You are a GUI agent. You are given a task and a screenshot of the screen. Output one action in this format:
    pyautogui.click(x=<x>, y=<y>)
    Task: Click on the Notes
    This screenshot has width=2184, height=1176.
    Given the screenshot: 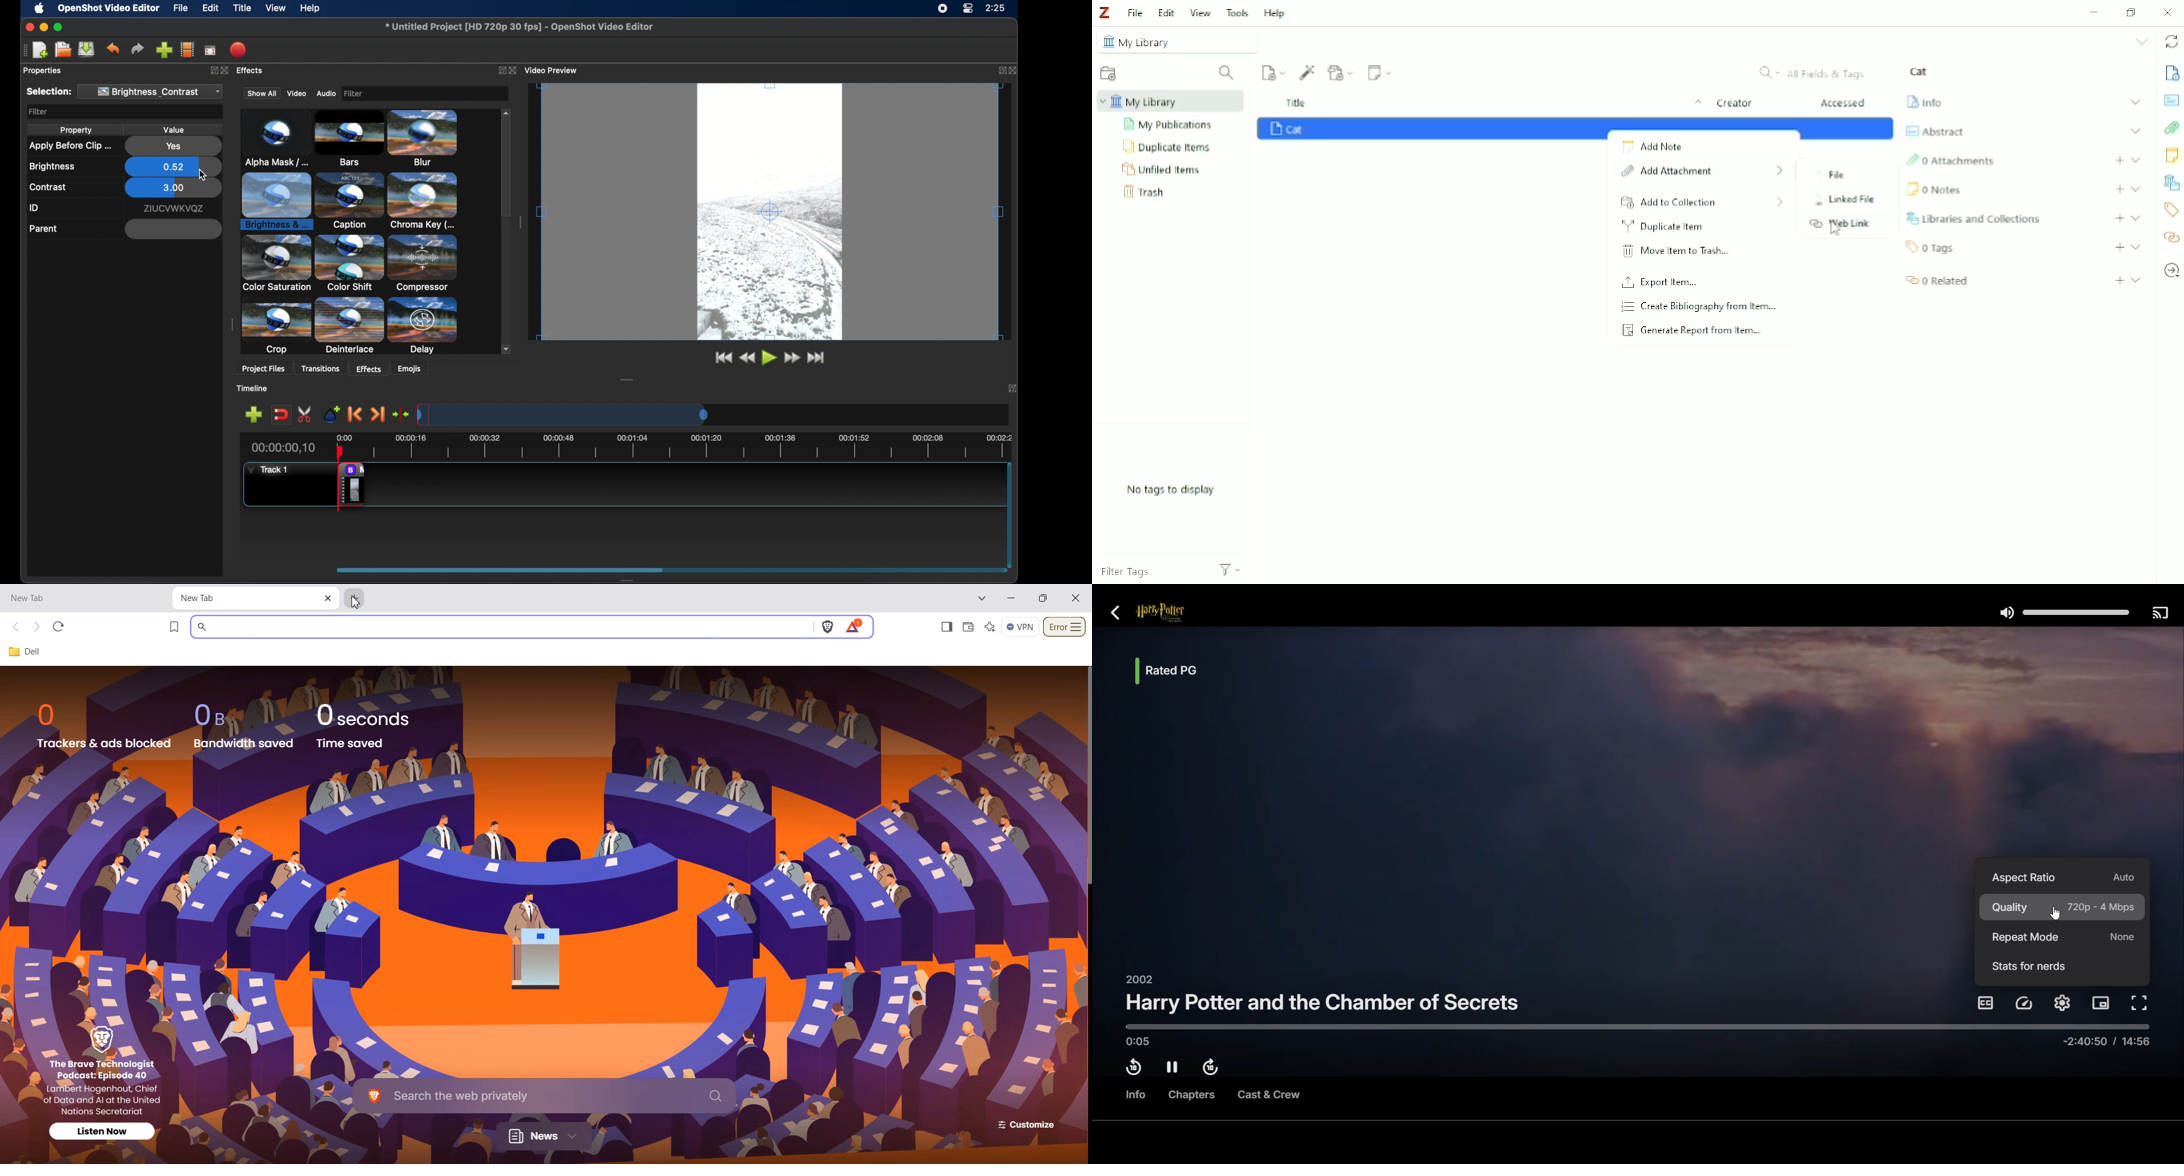 What is the action you would take?
    pyautogui.click(x=1933, y=189)
    